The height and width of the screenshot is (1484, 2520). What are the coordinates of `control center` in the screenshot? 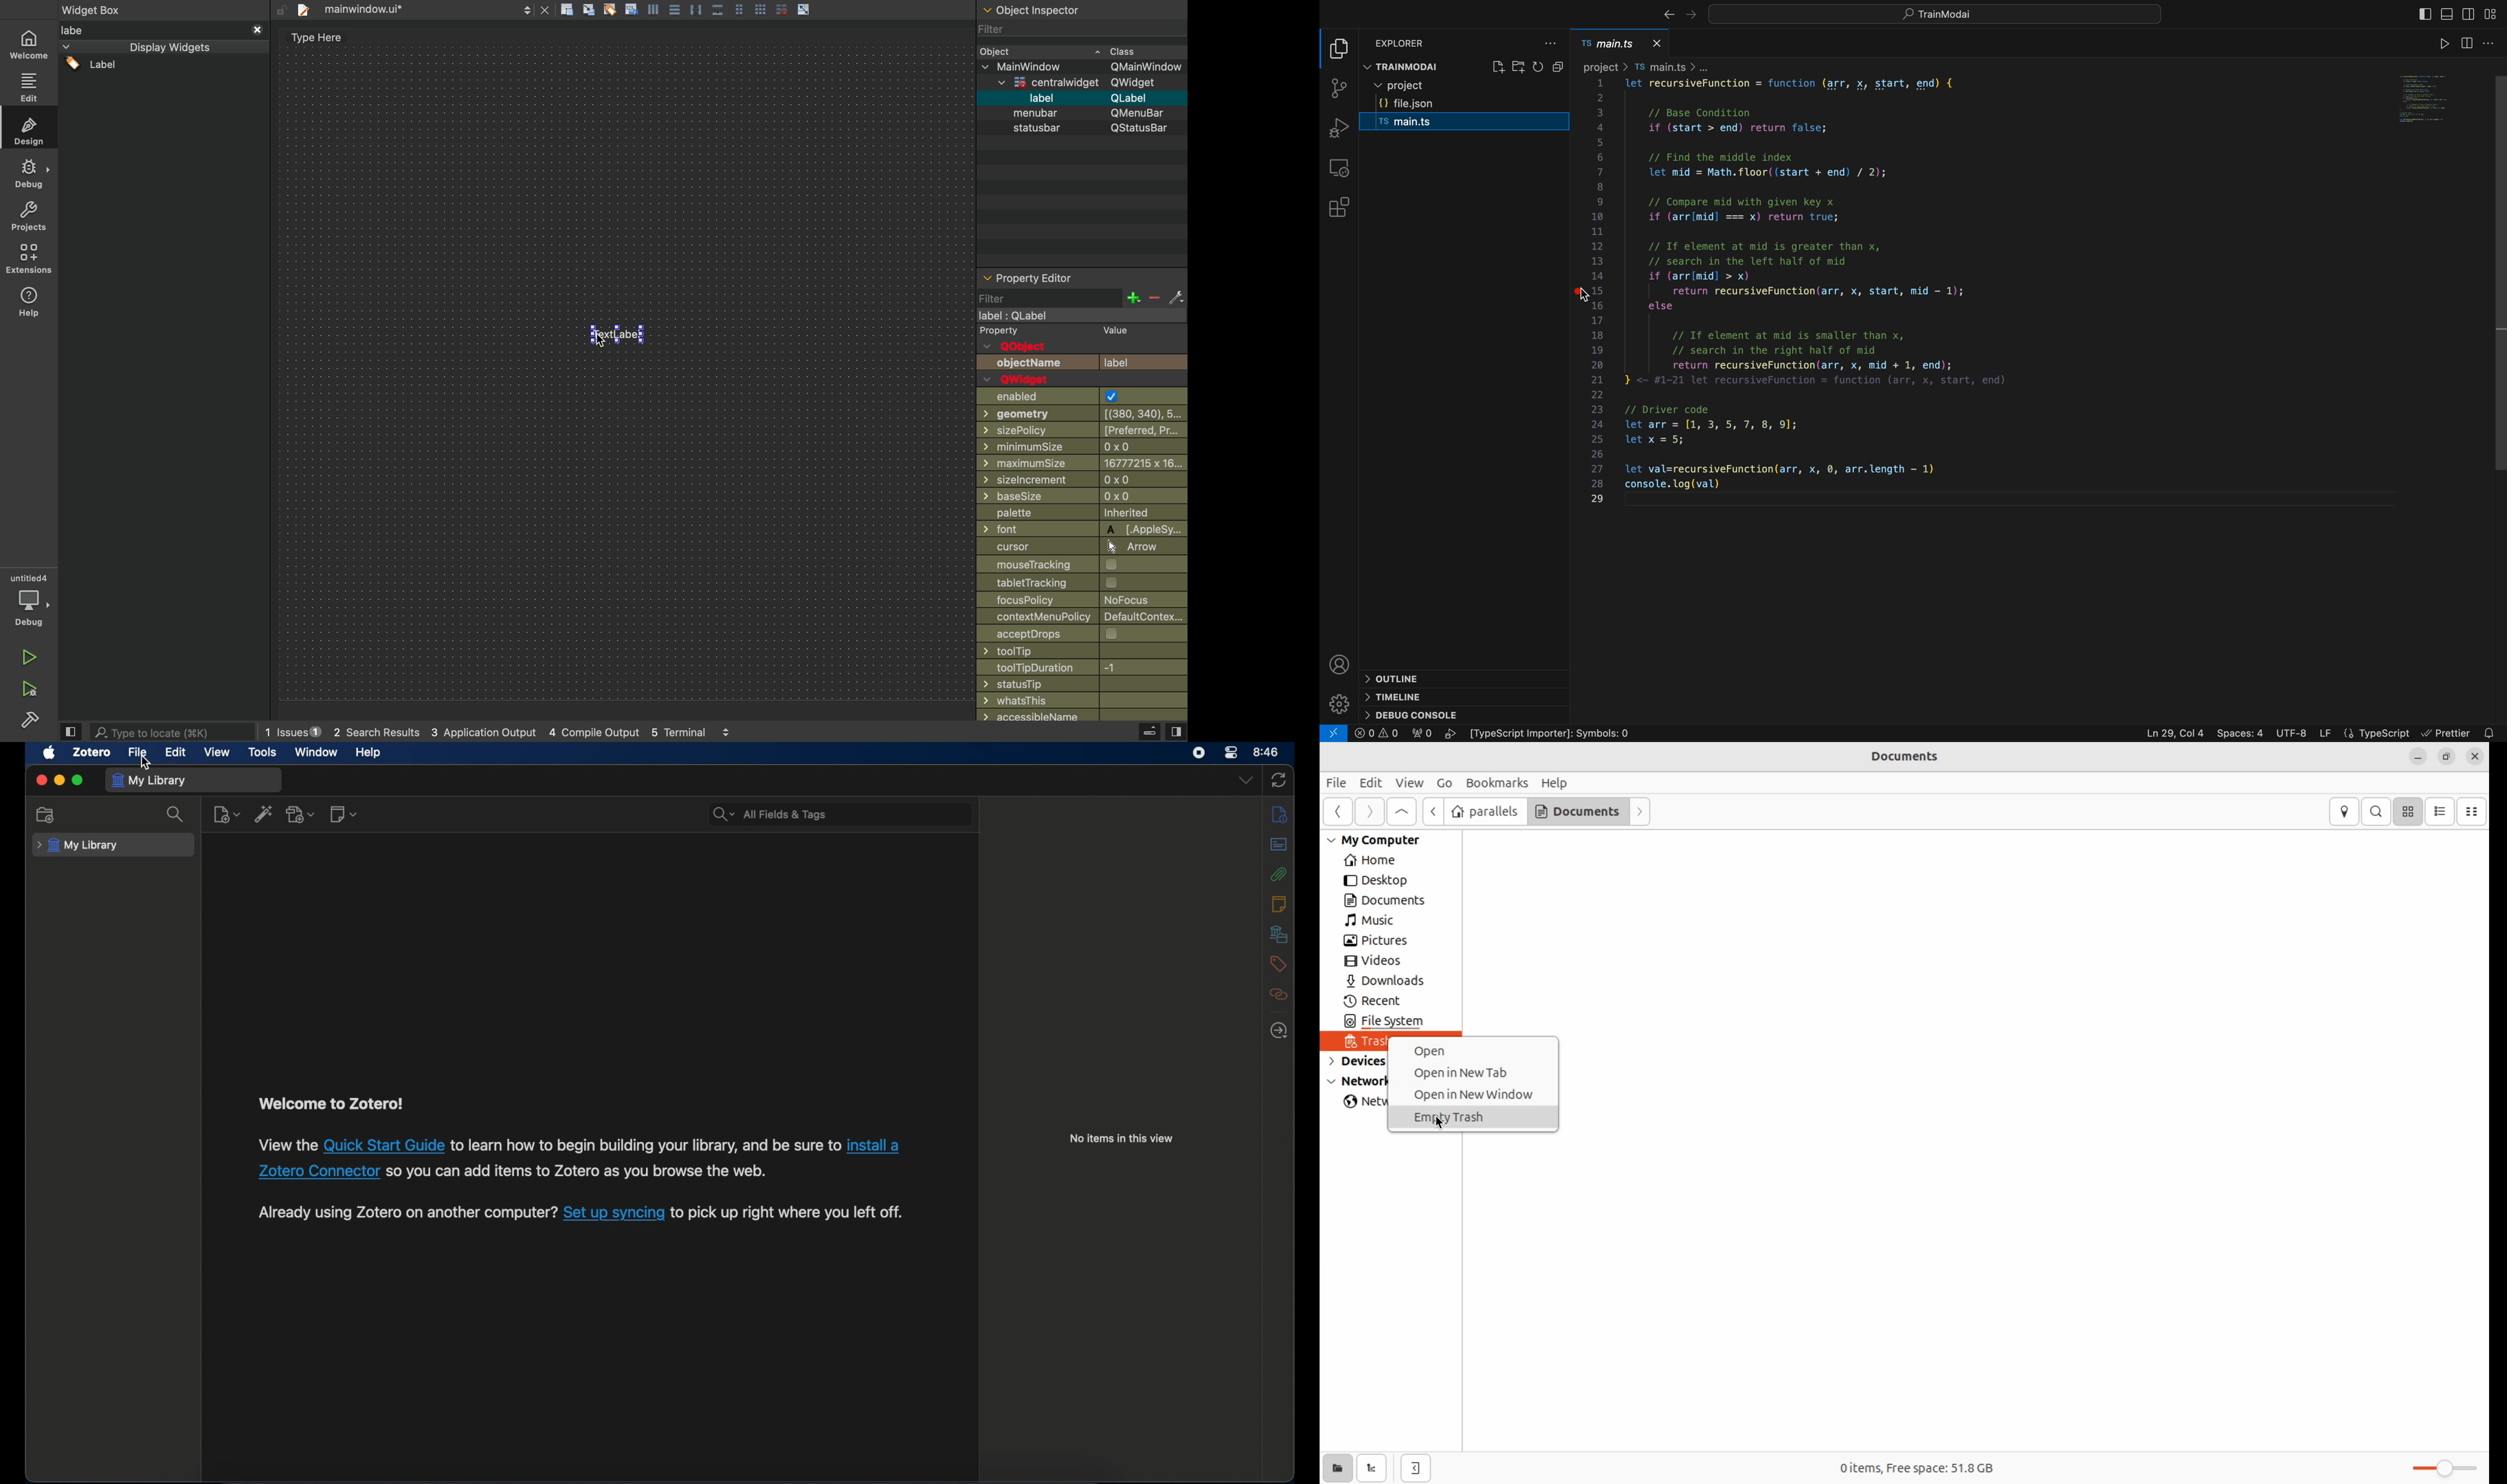 It's located at (1230, 753).